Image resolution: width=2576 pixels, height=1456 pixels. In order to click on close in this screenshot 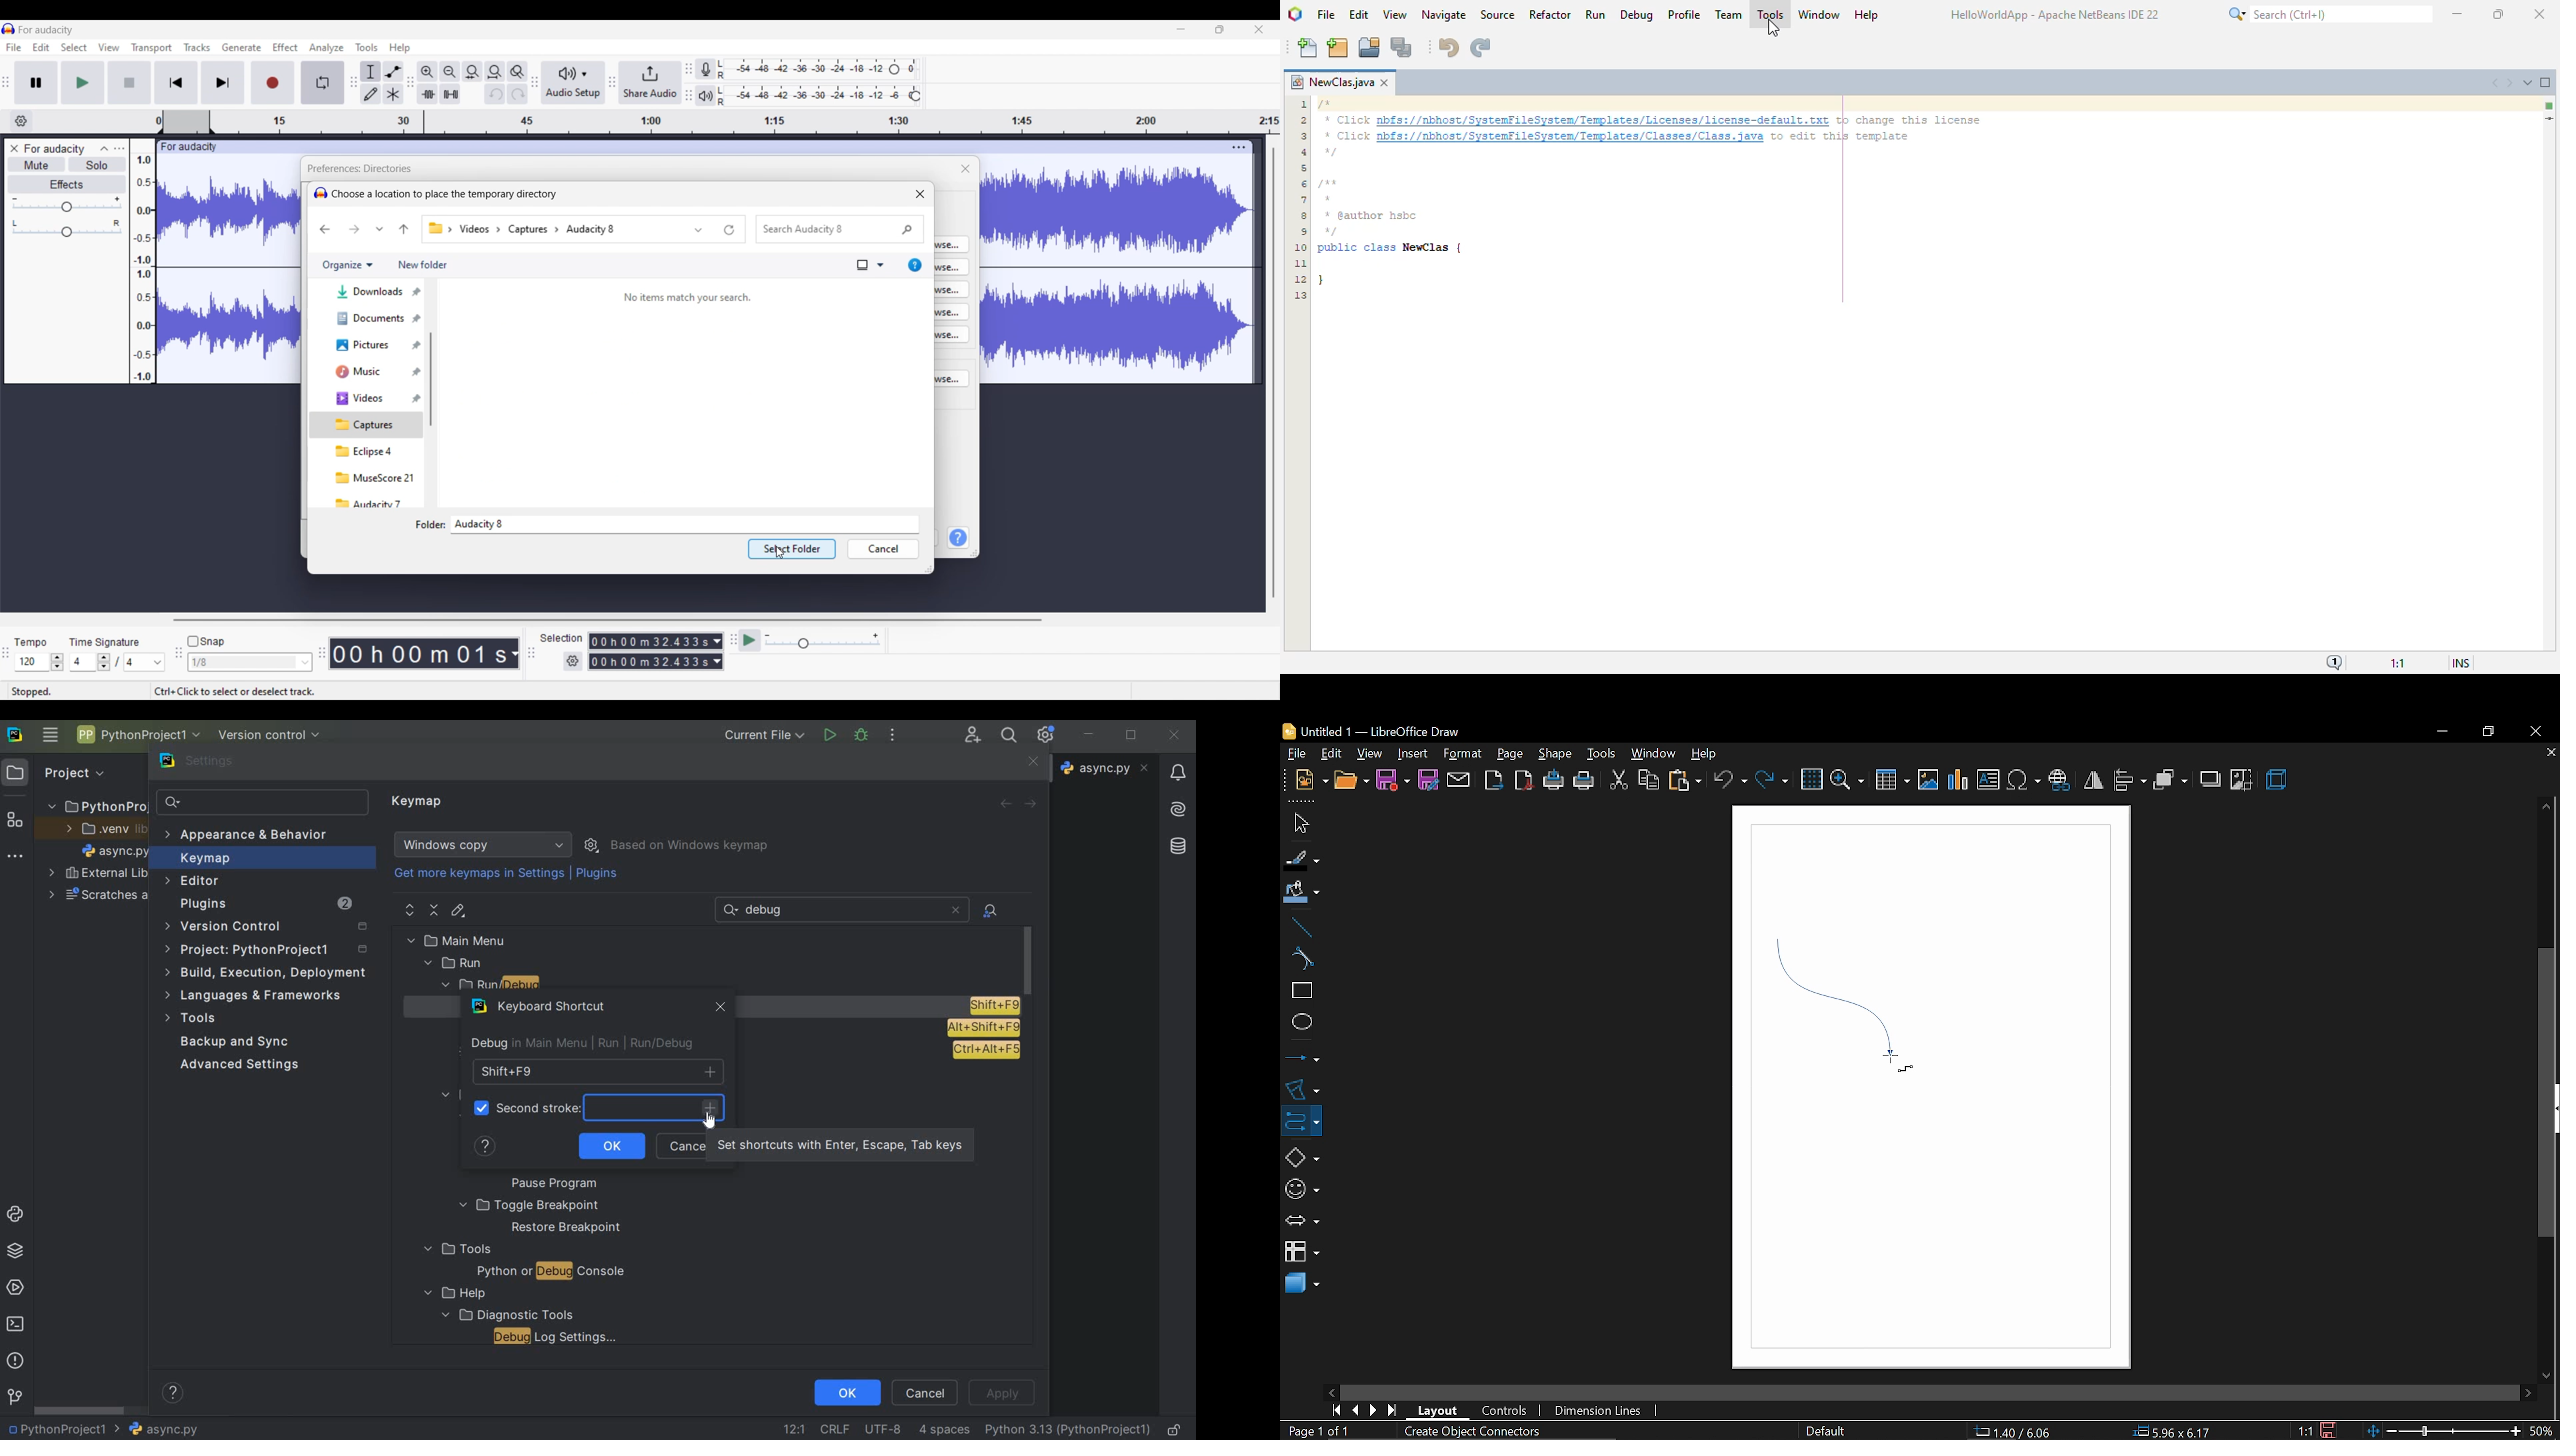, I will do `click(1175, 735)`.